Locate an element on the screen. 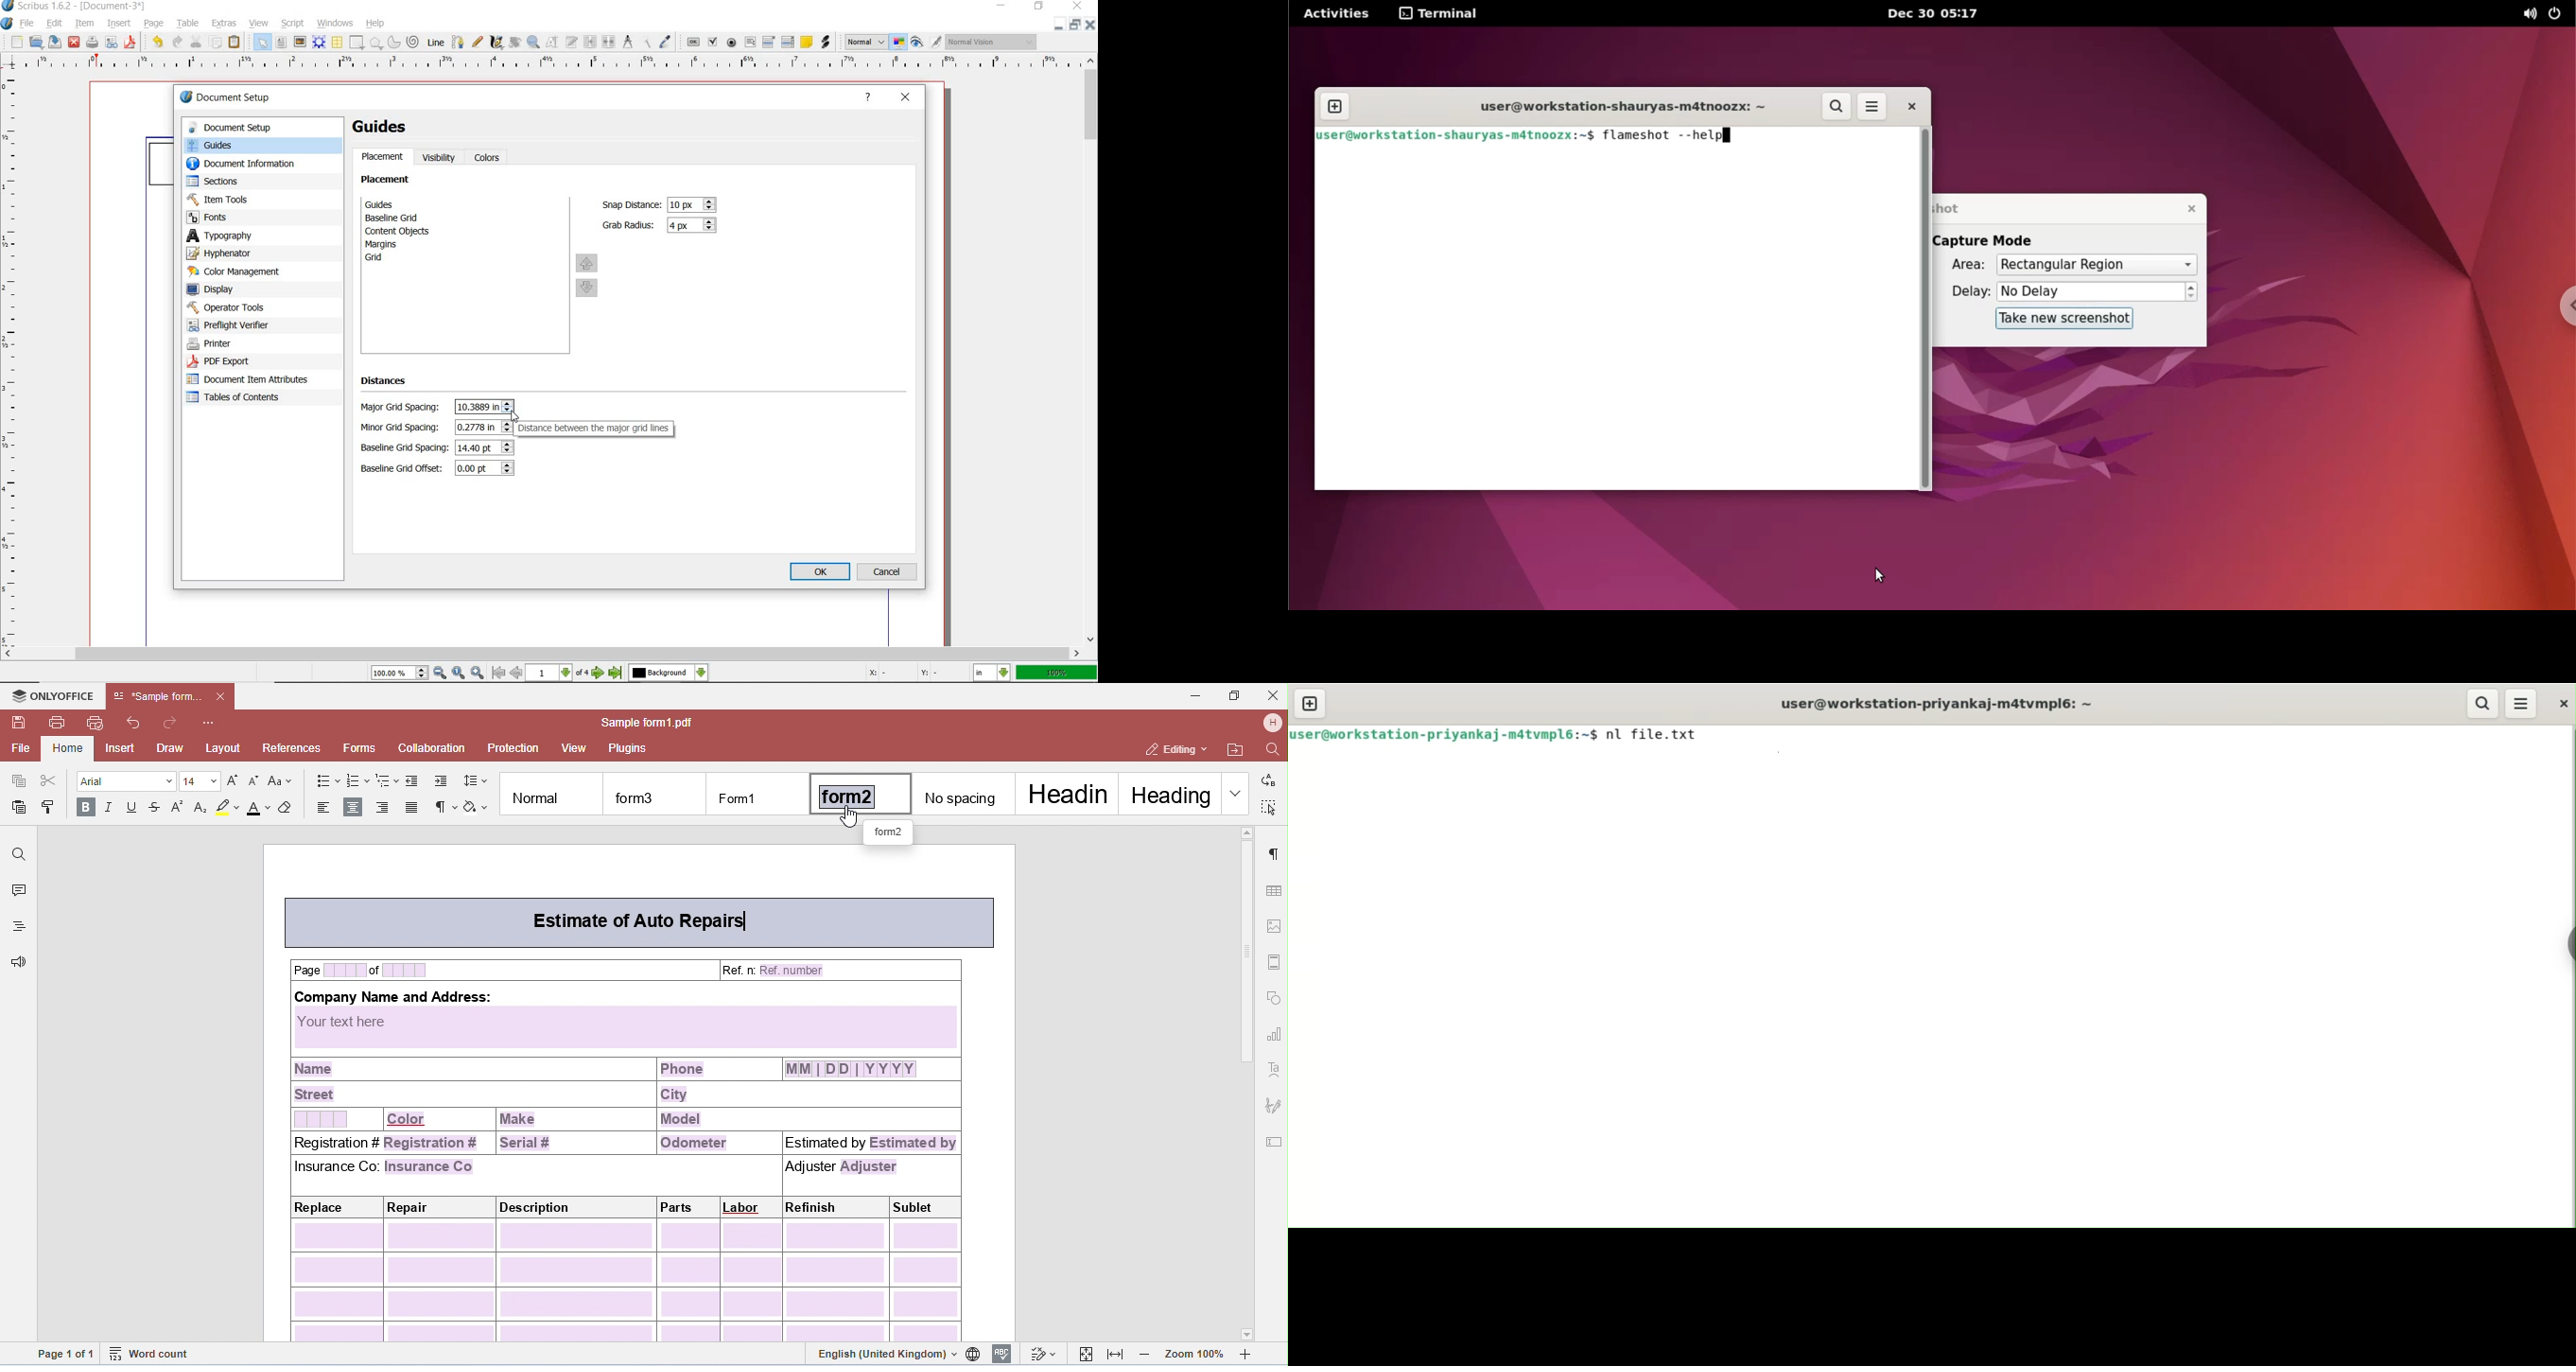  windows is located at coordinates (336, 22).